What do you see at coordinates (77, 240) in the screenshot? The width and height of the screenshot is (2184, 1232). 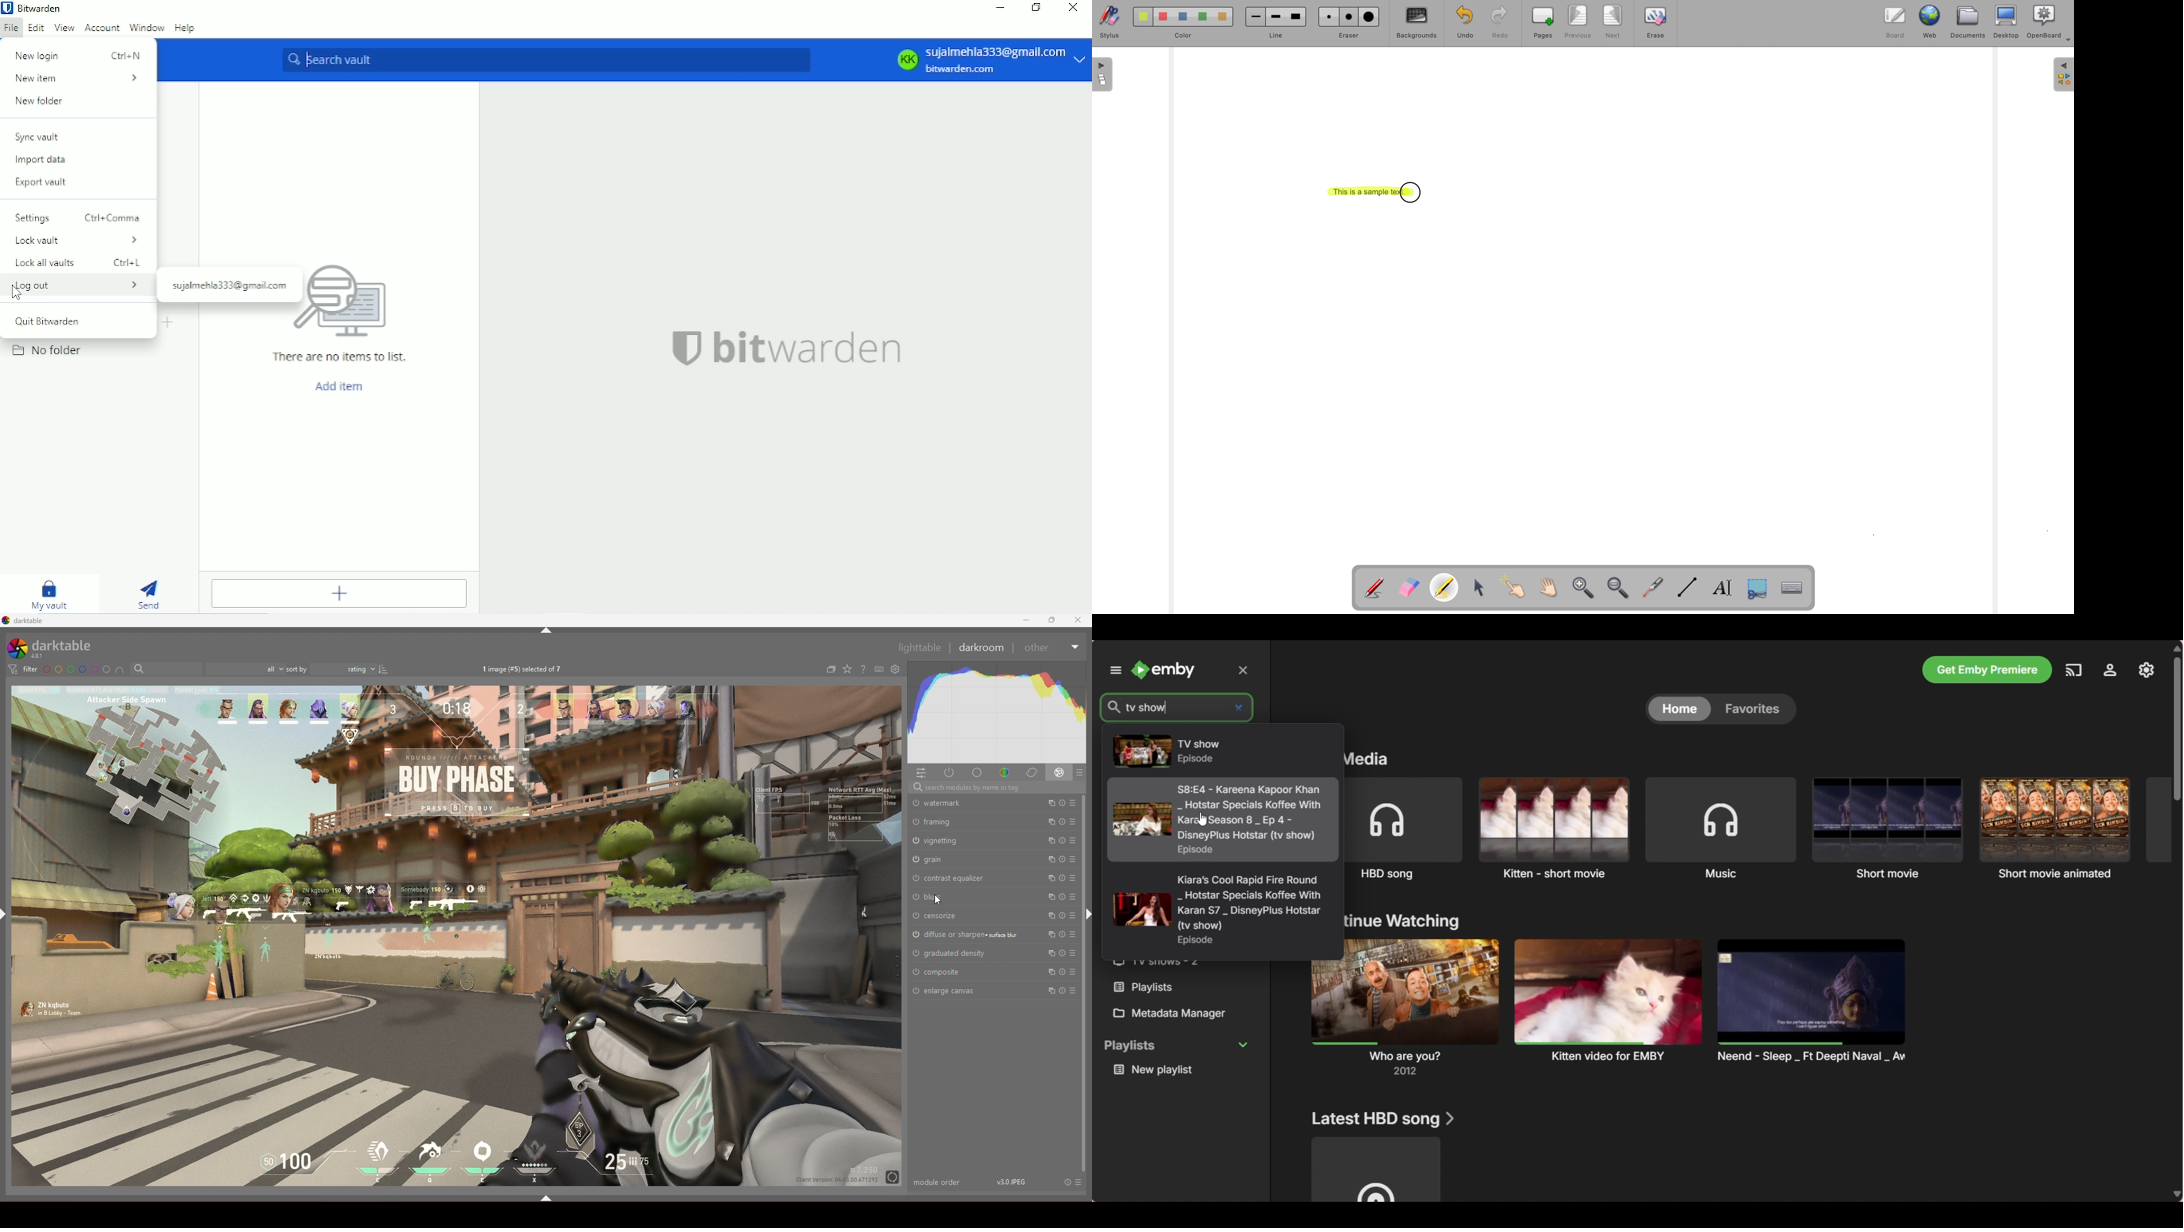 I see `Lock vault >` at bounding box center [77, 240].